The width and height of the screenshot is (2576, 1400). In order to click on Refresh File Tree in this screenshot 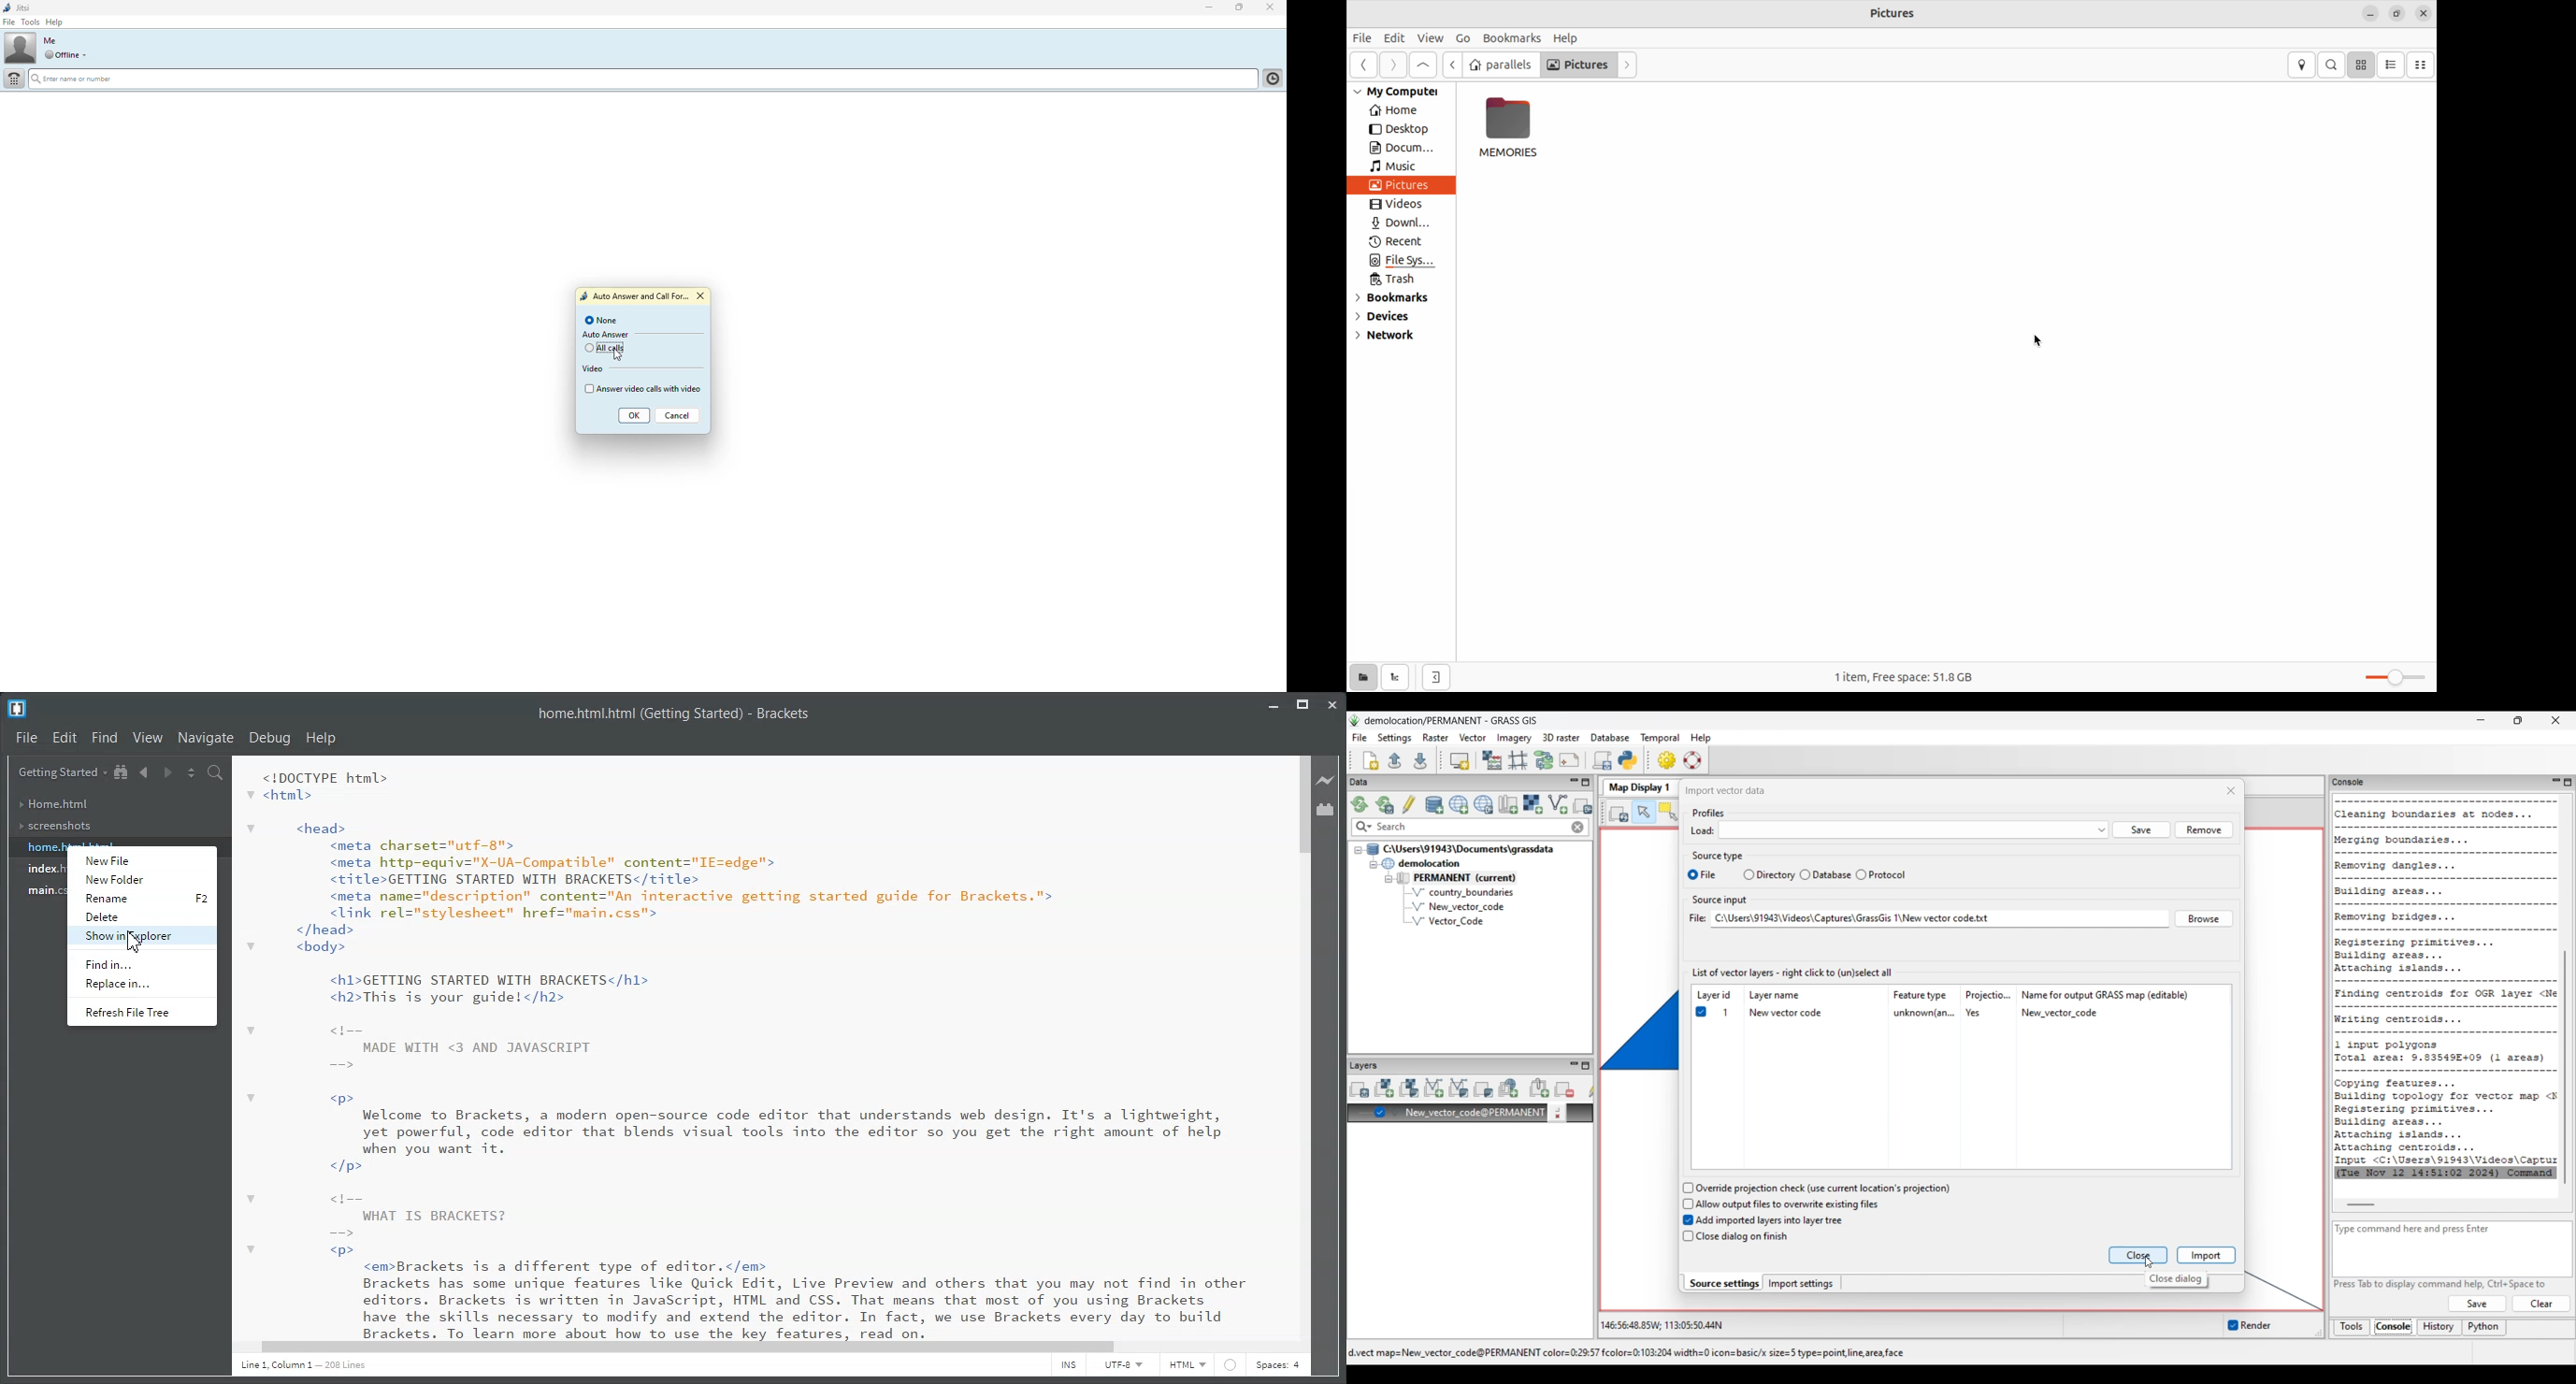, I will do `click(141, 1012)`.